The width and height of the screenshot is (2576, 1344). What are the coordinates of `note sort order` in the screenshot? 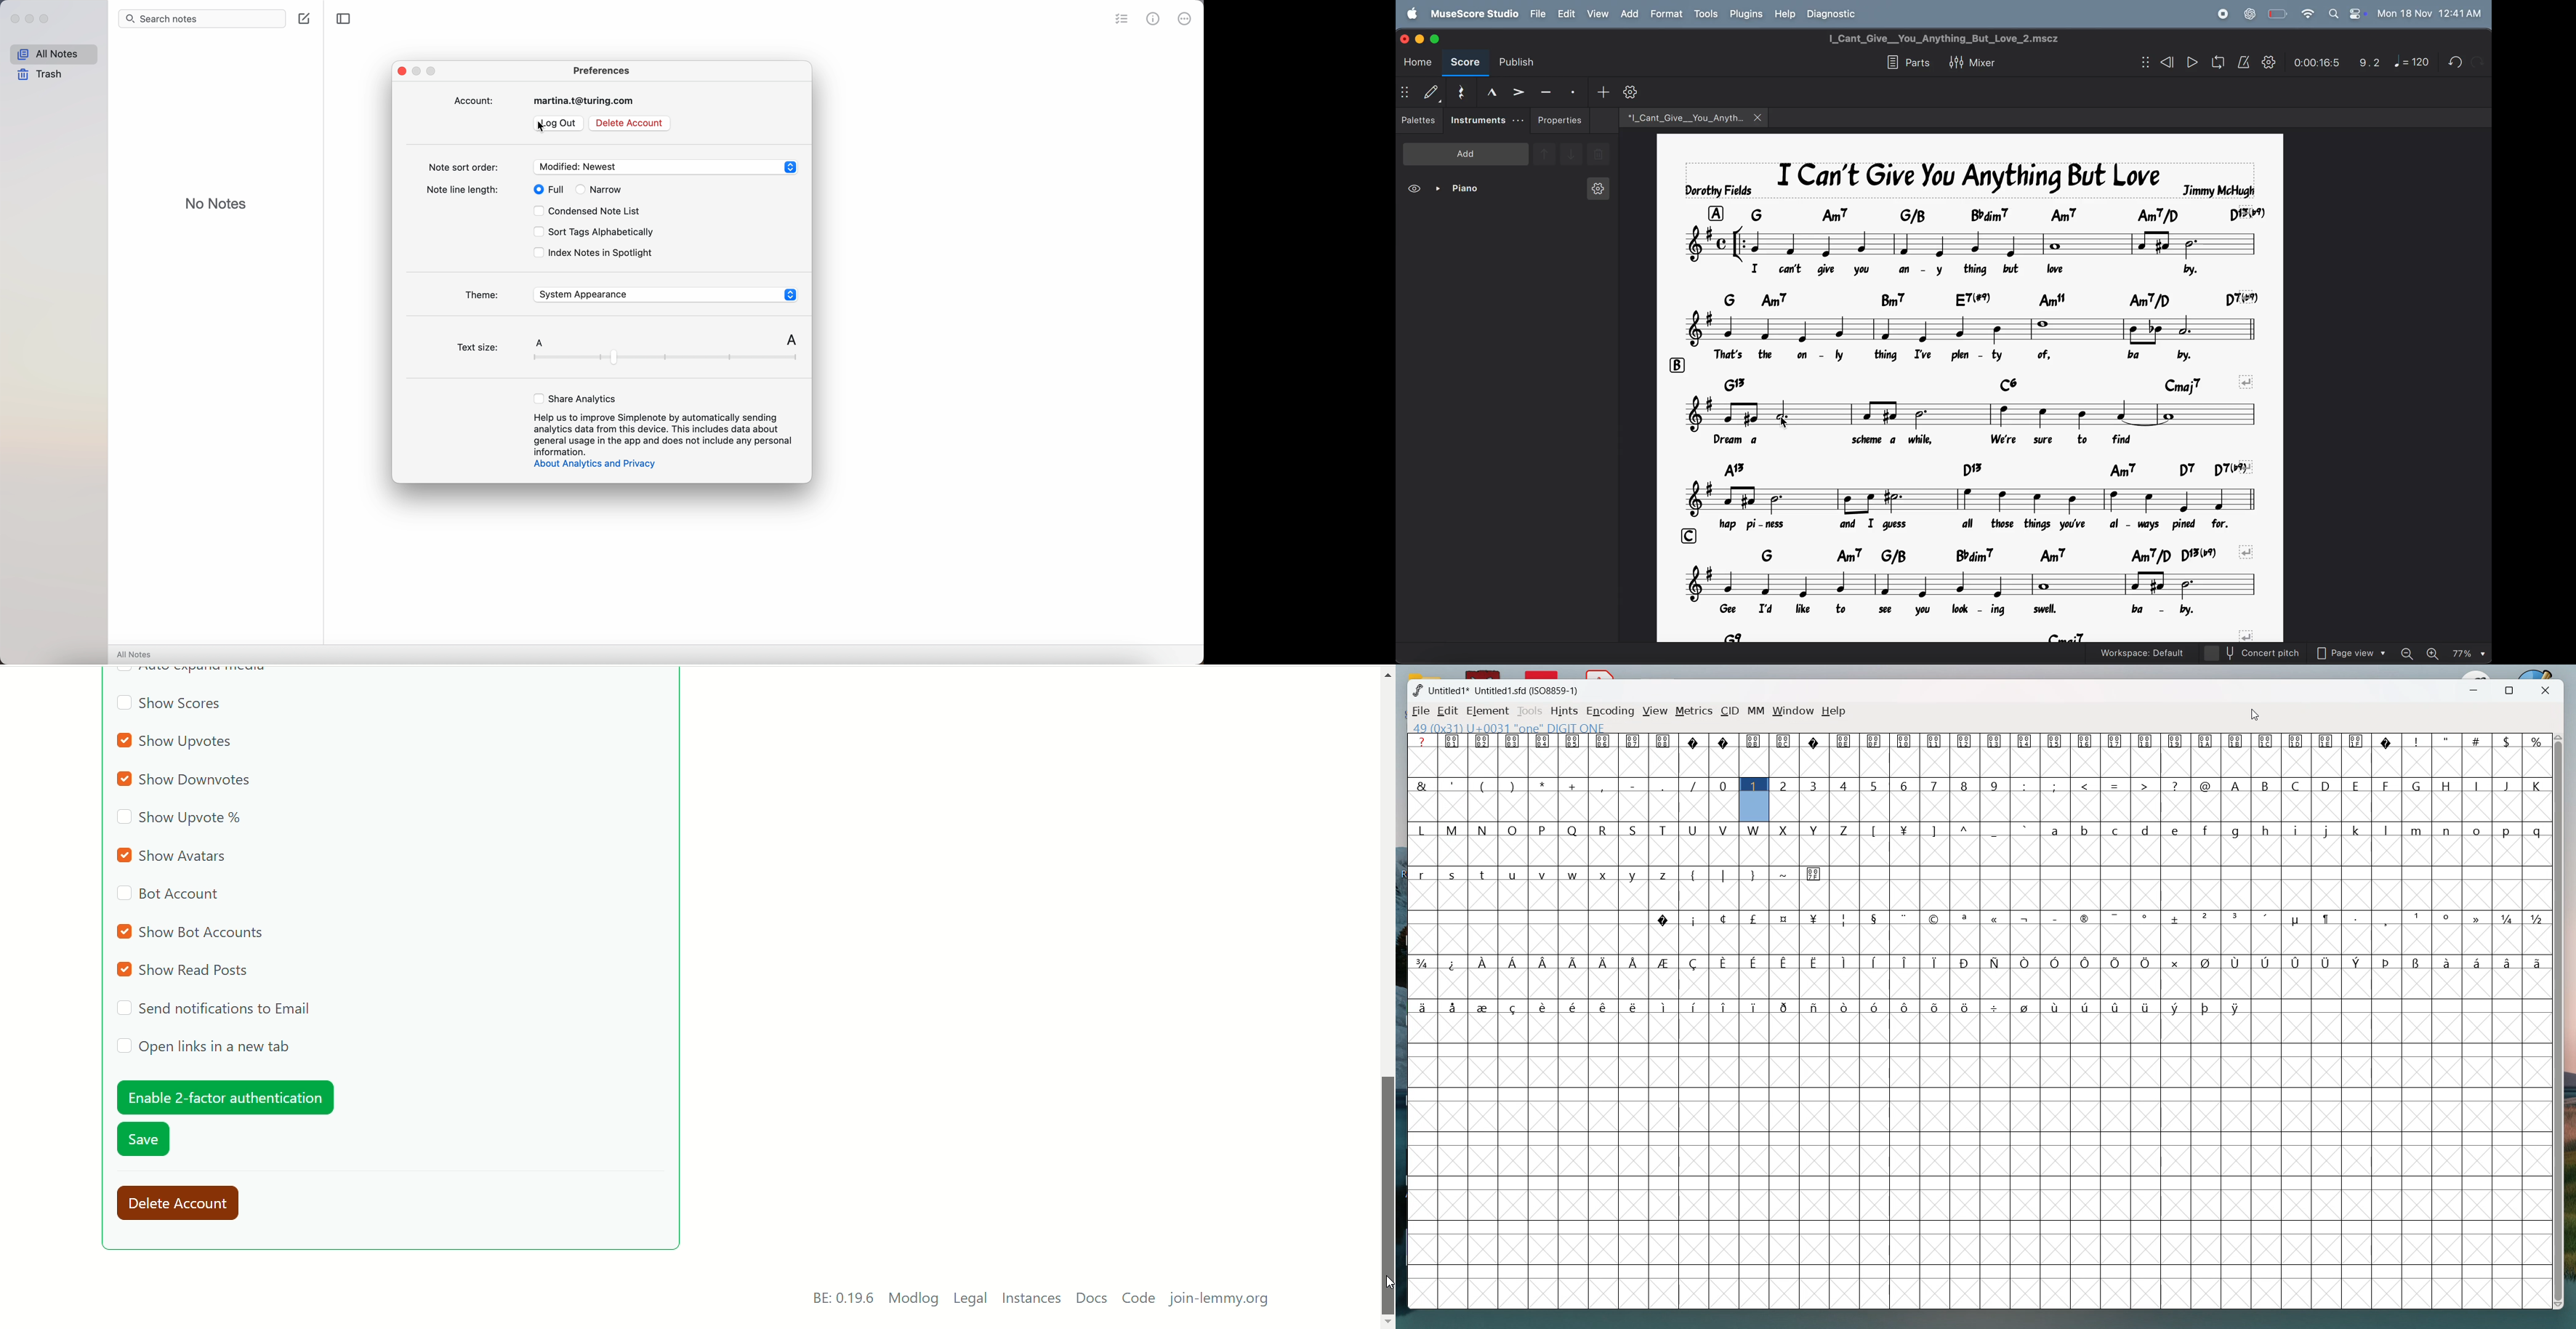 It's located at (462, 165).